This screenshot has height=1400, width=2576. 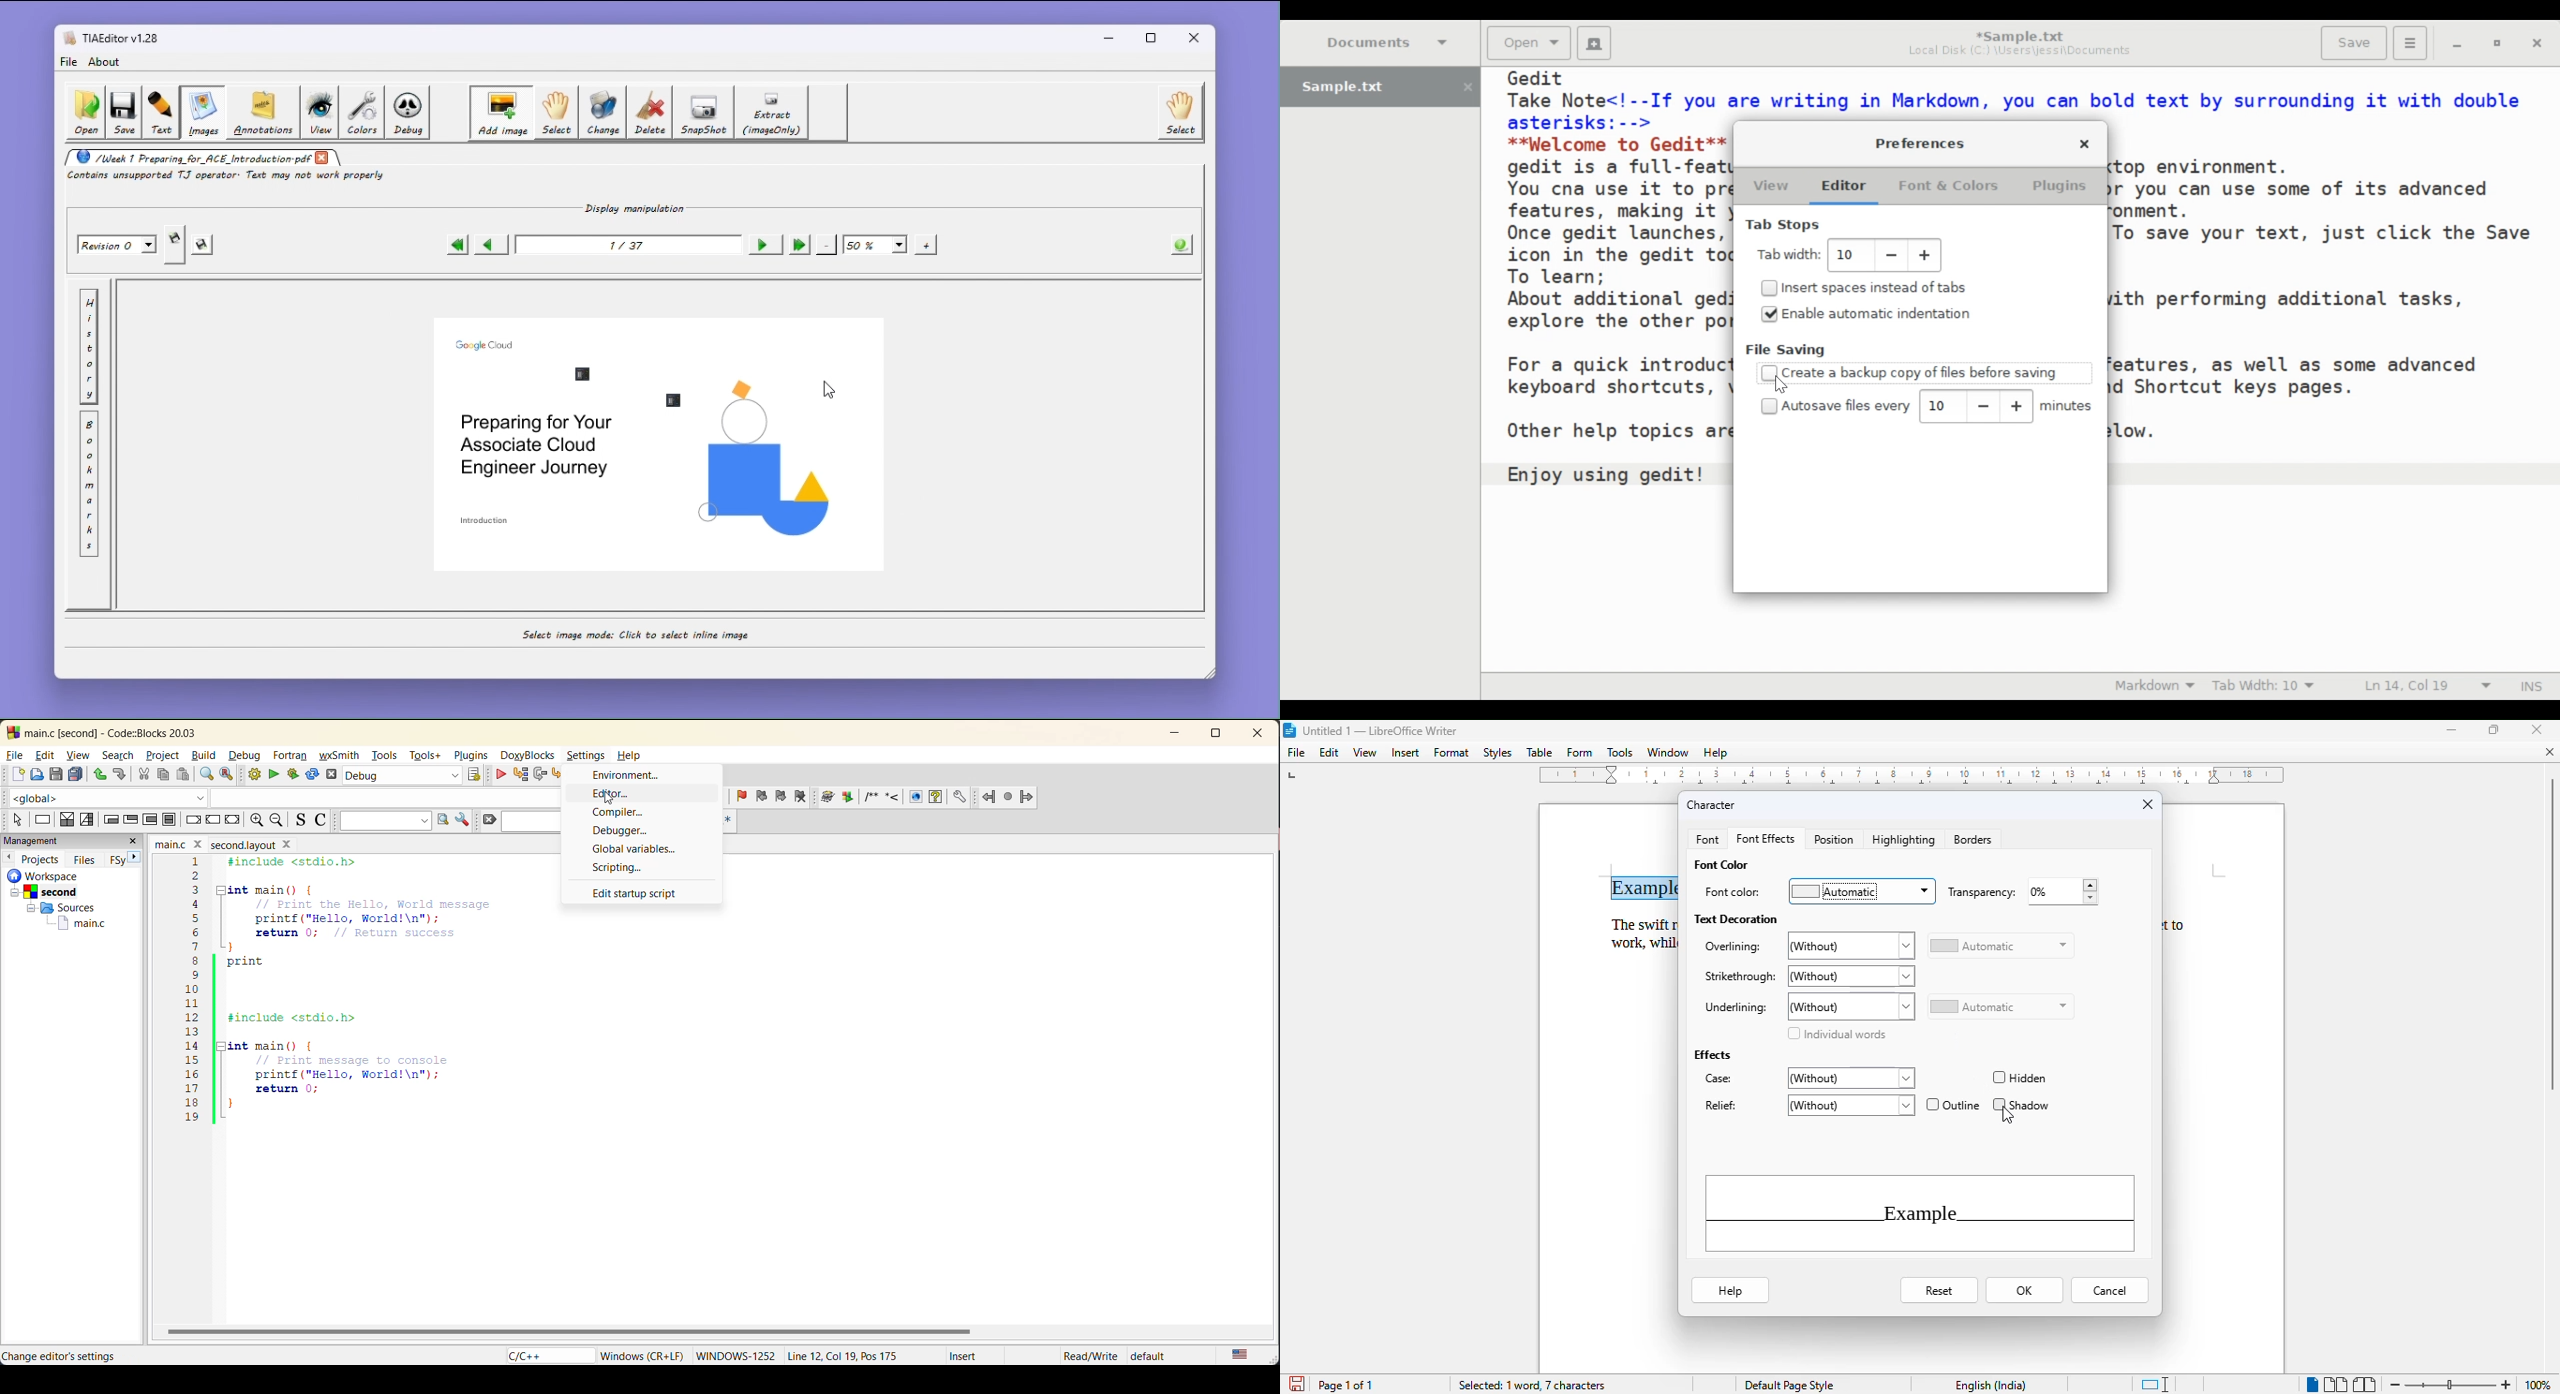 I want to click on projects, so click(x=41, y=859).